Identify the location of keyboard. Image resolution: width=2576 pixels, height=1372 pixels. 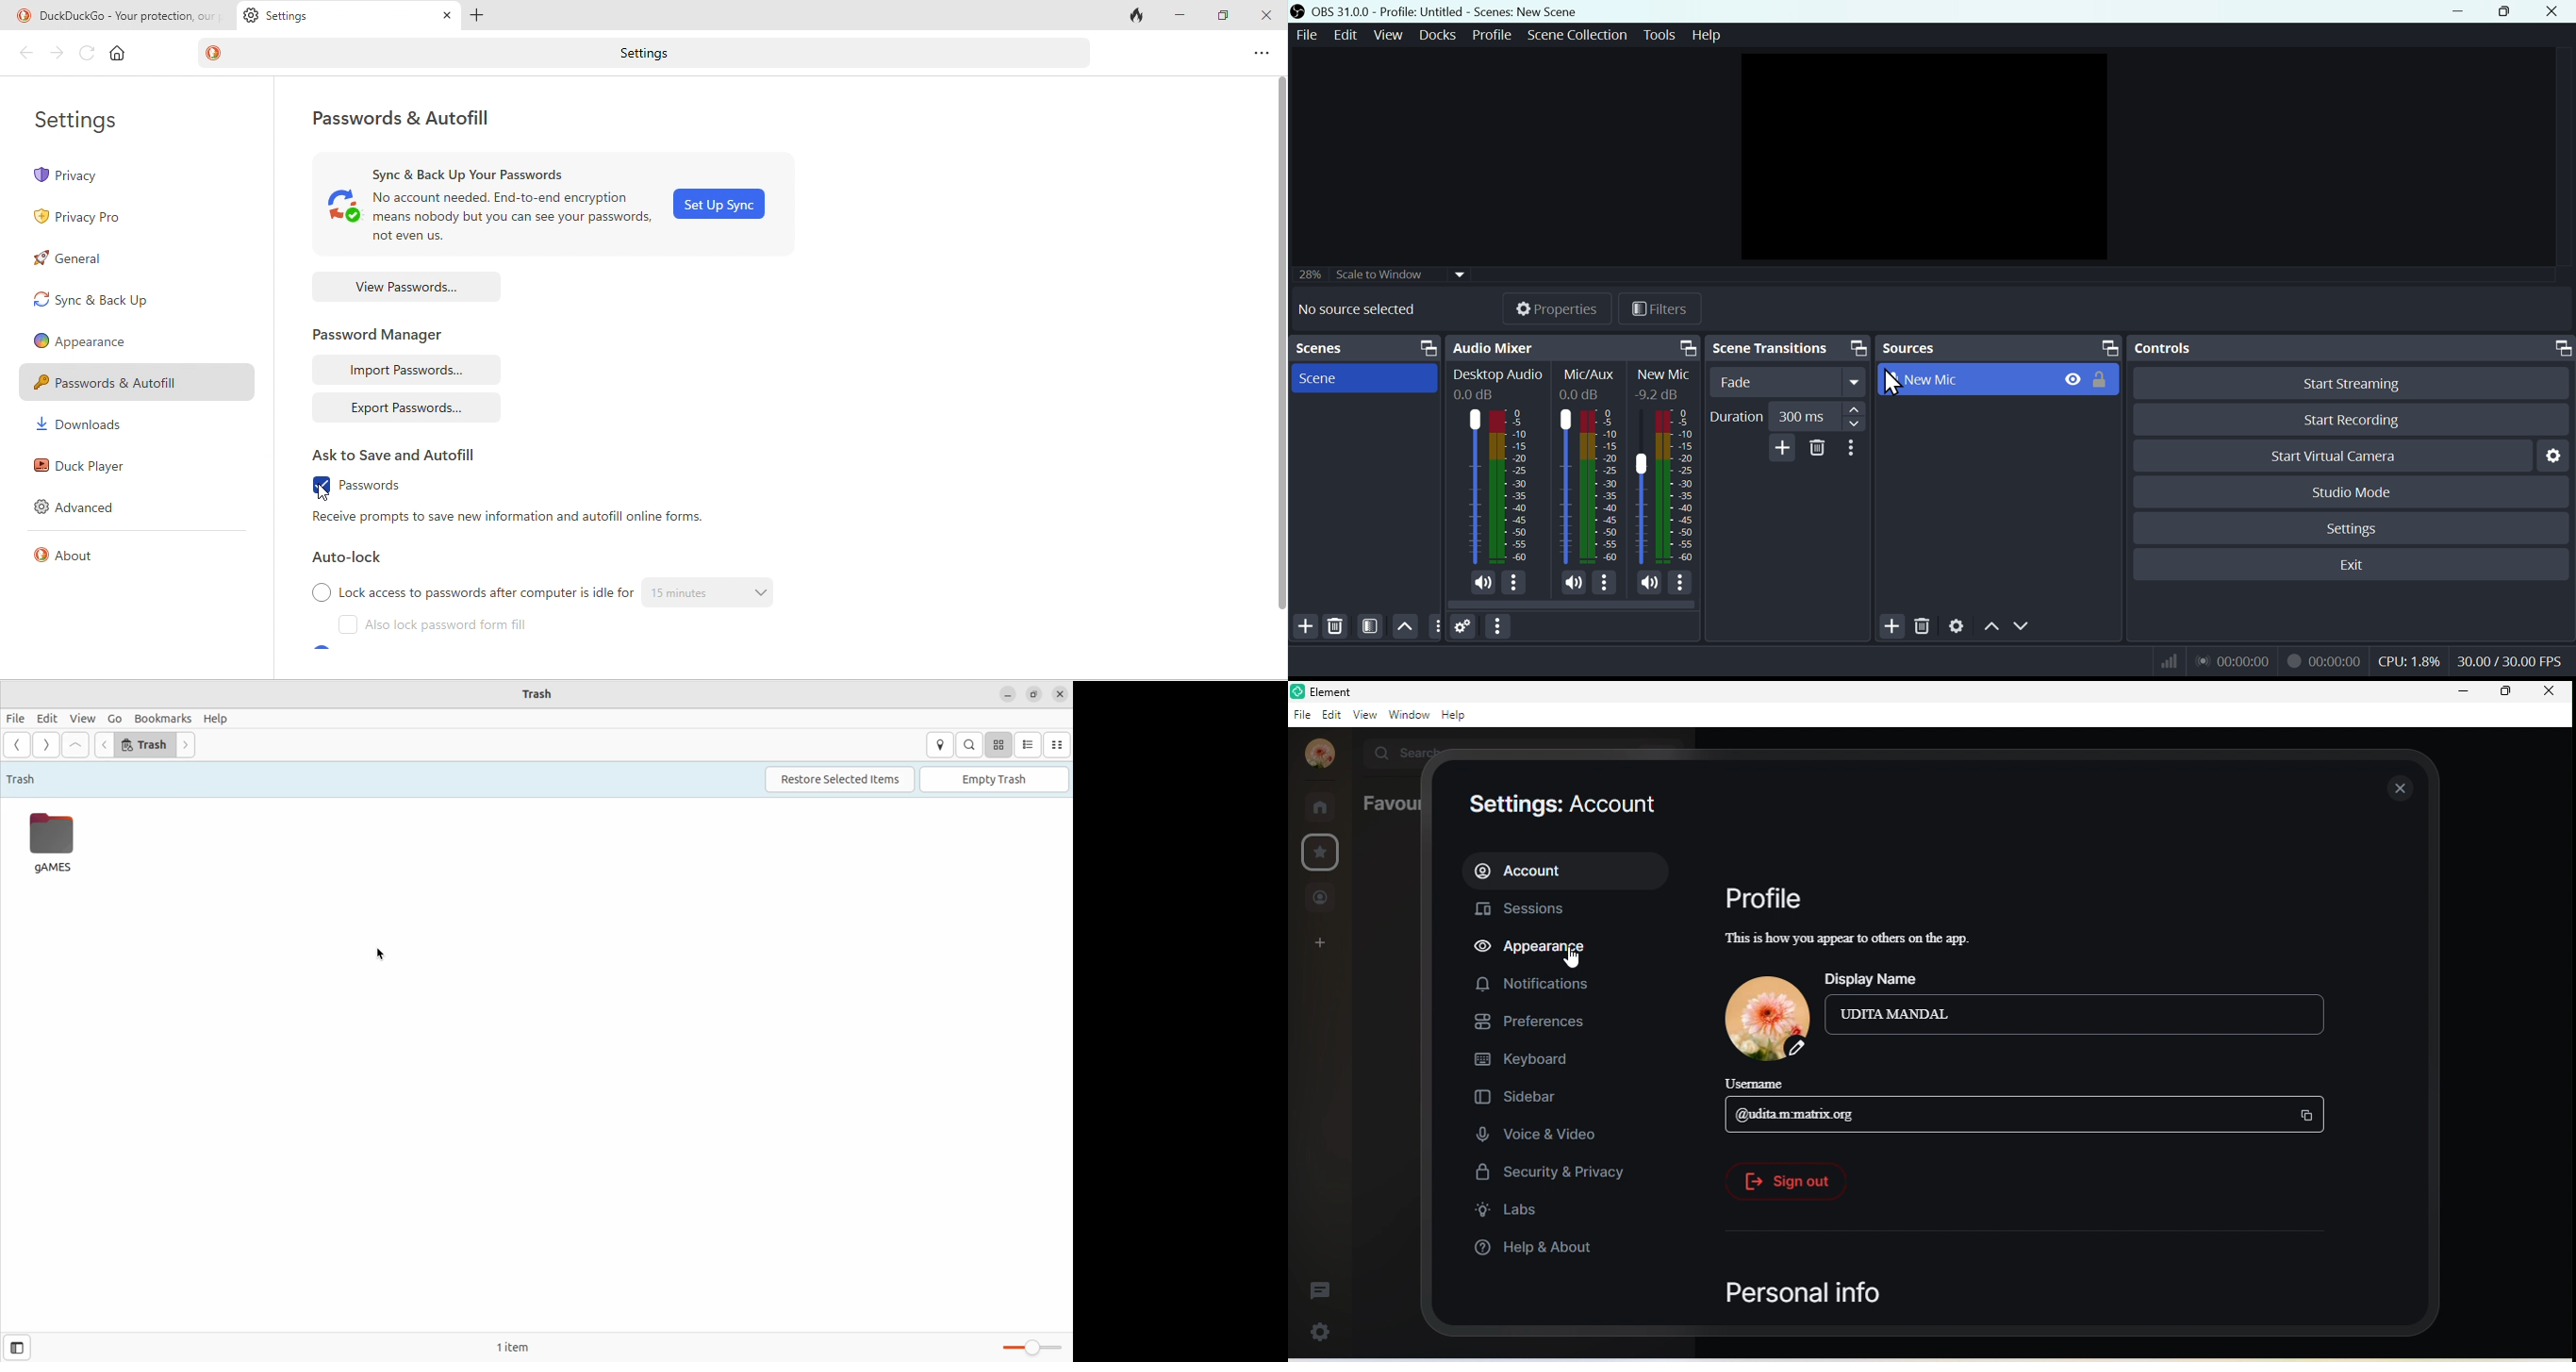
(1524, 1059).